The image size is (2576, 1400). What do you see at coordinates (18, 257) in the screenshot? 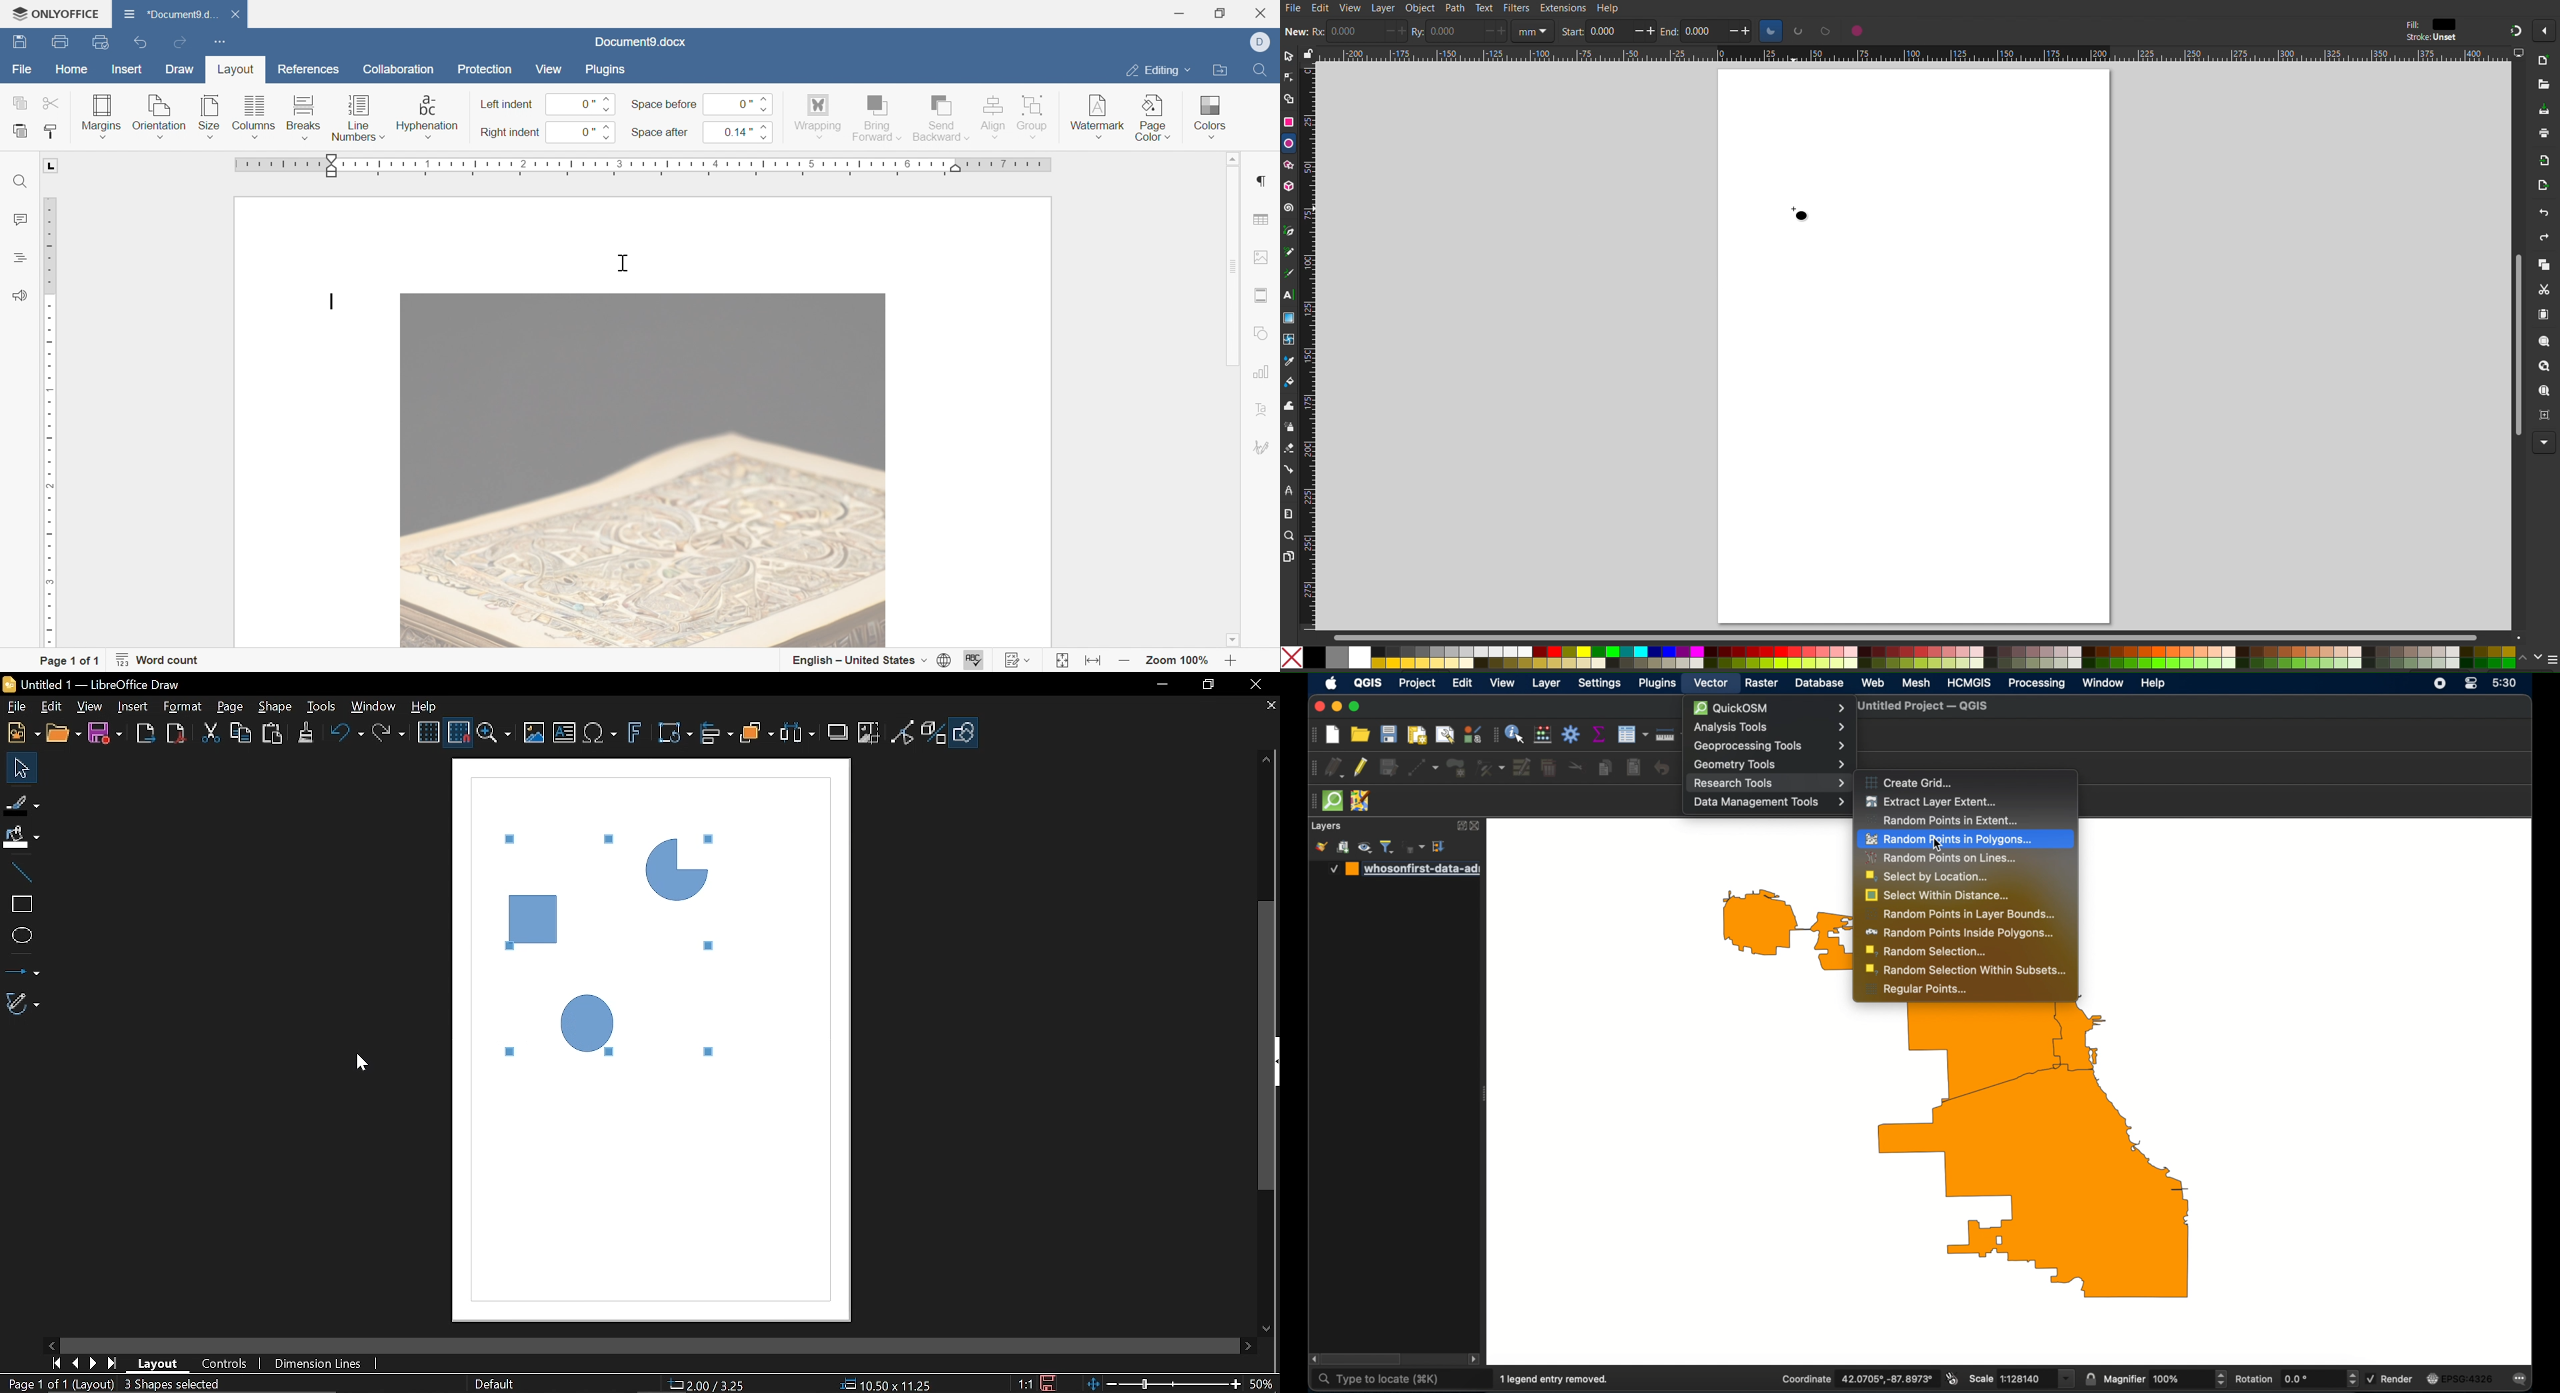
I see `headings` at bounding box center [18, 257].